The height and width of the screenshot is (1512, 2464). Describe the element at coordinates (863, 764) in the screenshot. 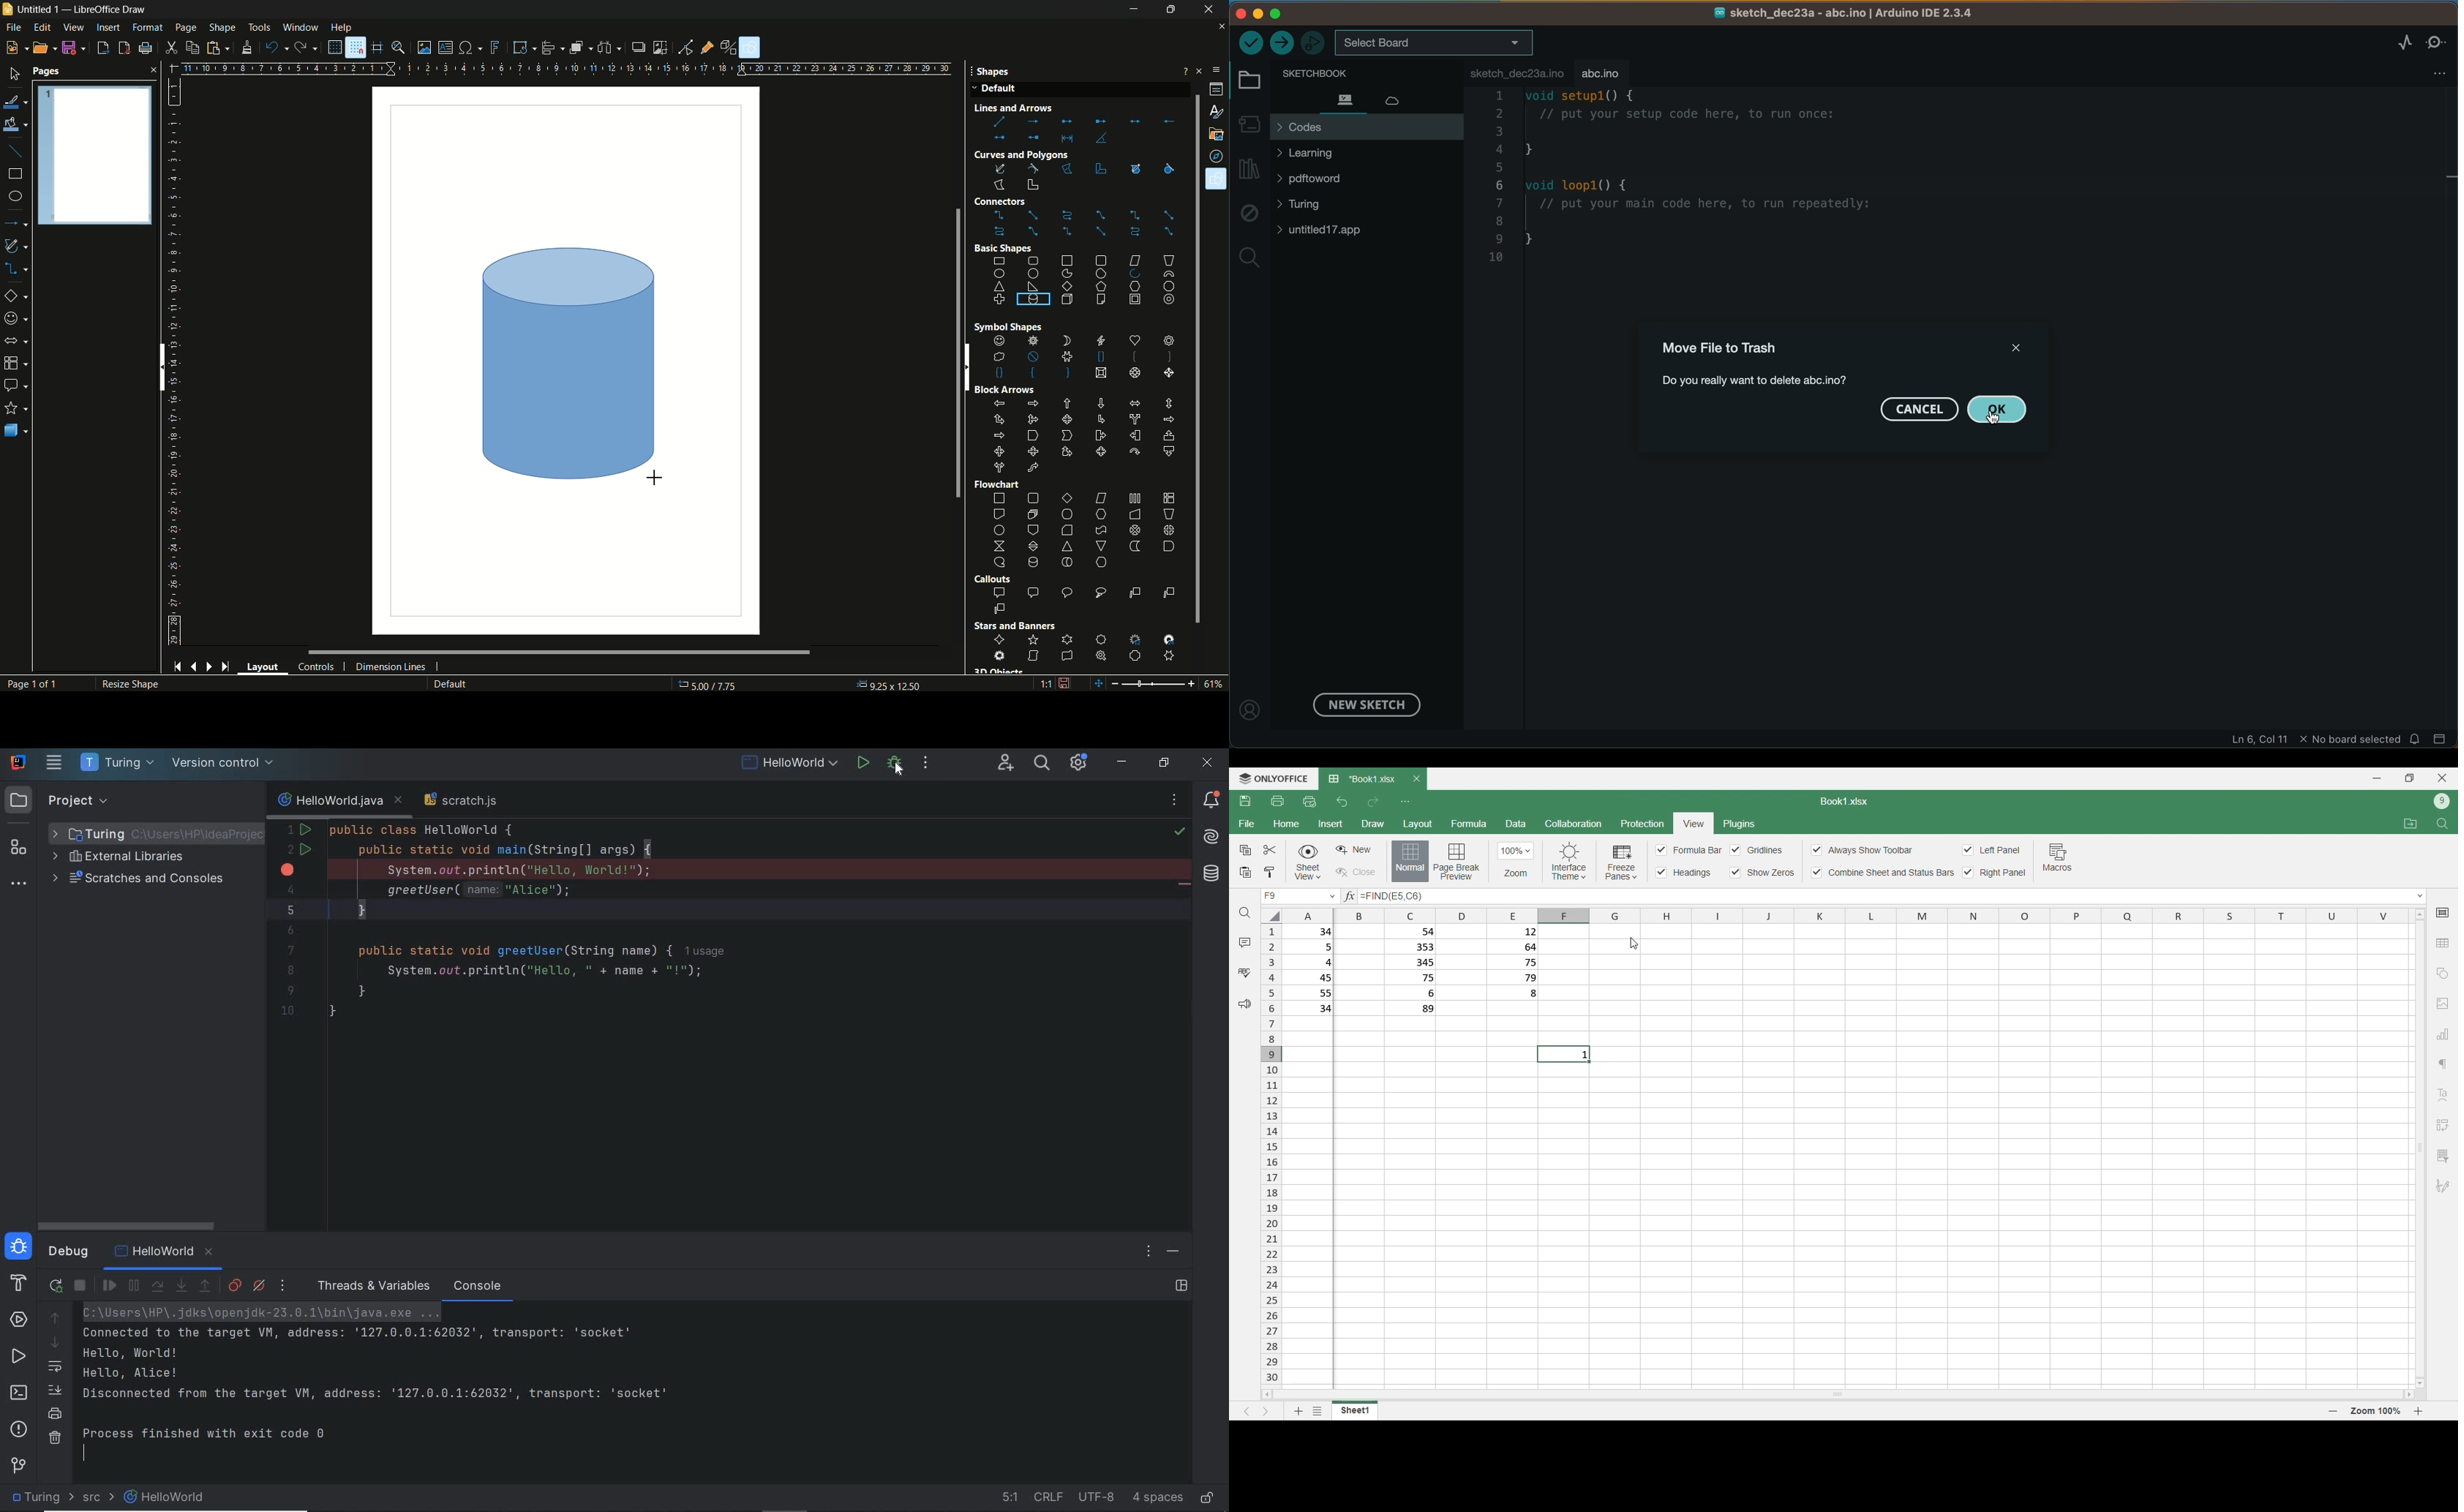

I see `run` at that location.